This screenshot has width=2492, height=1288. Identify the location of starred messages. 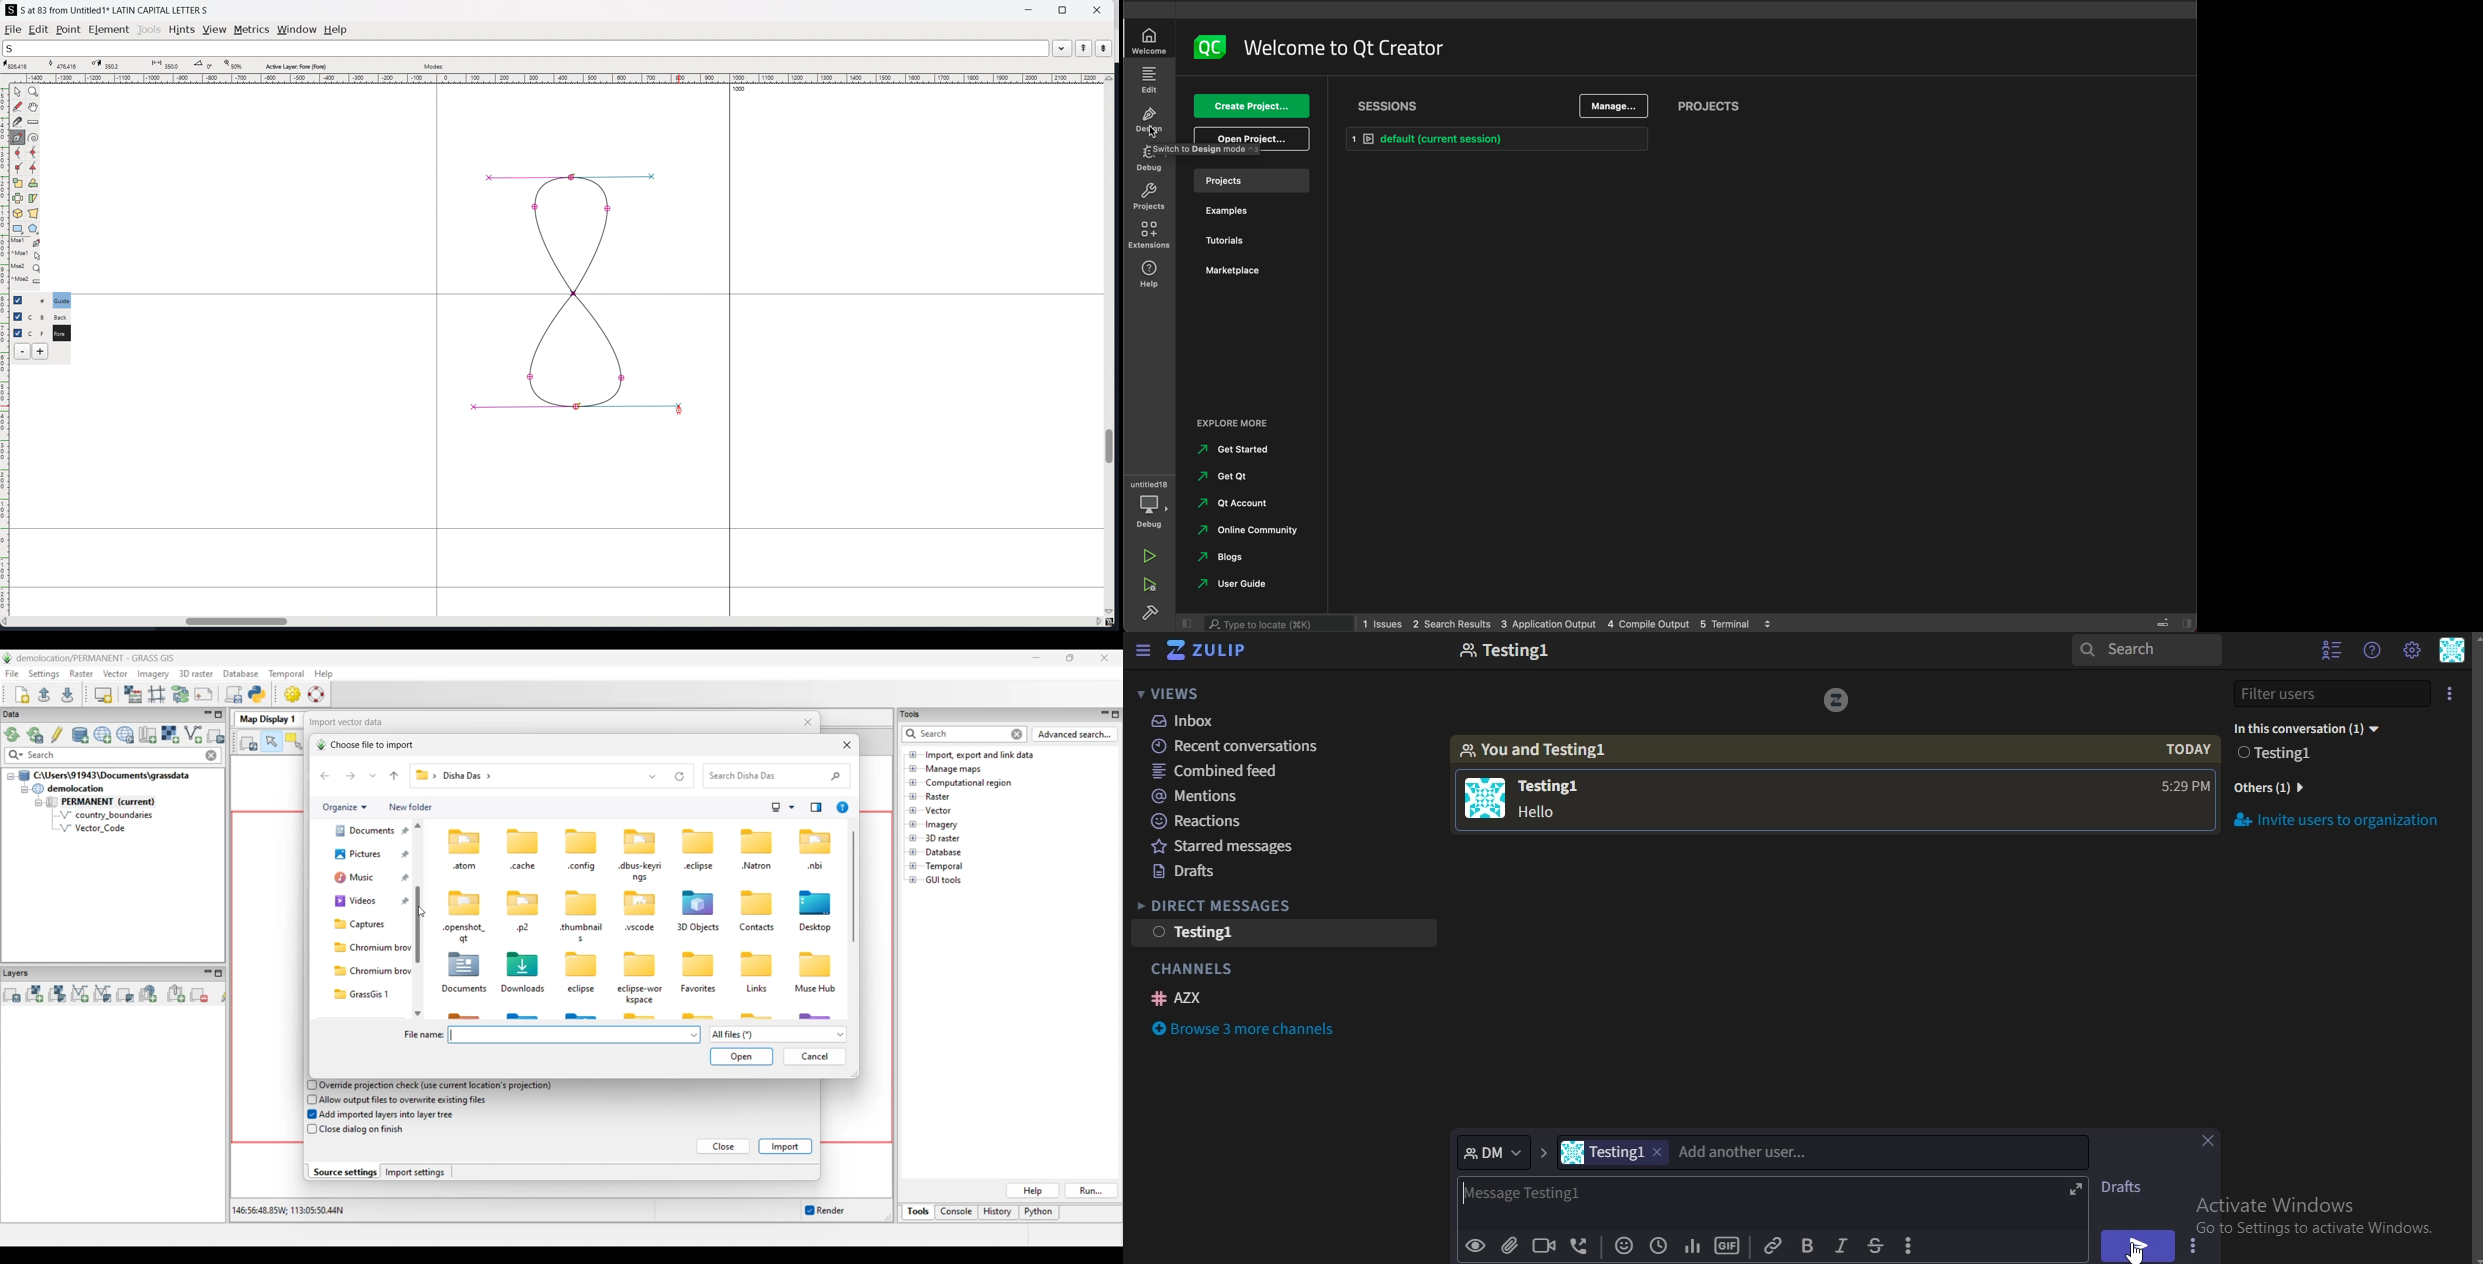
(1231, 849).